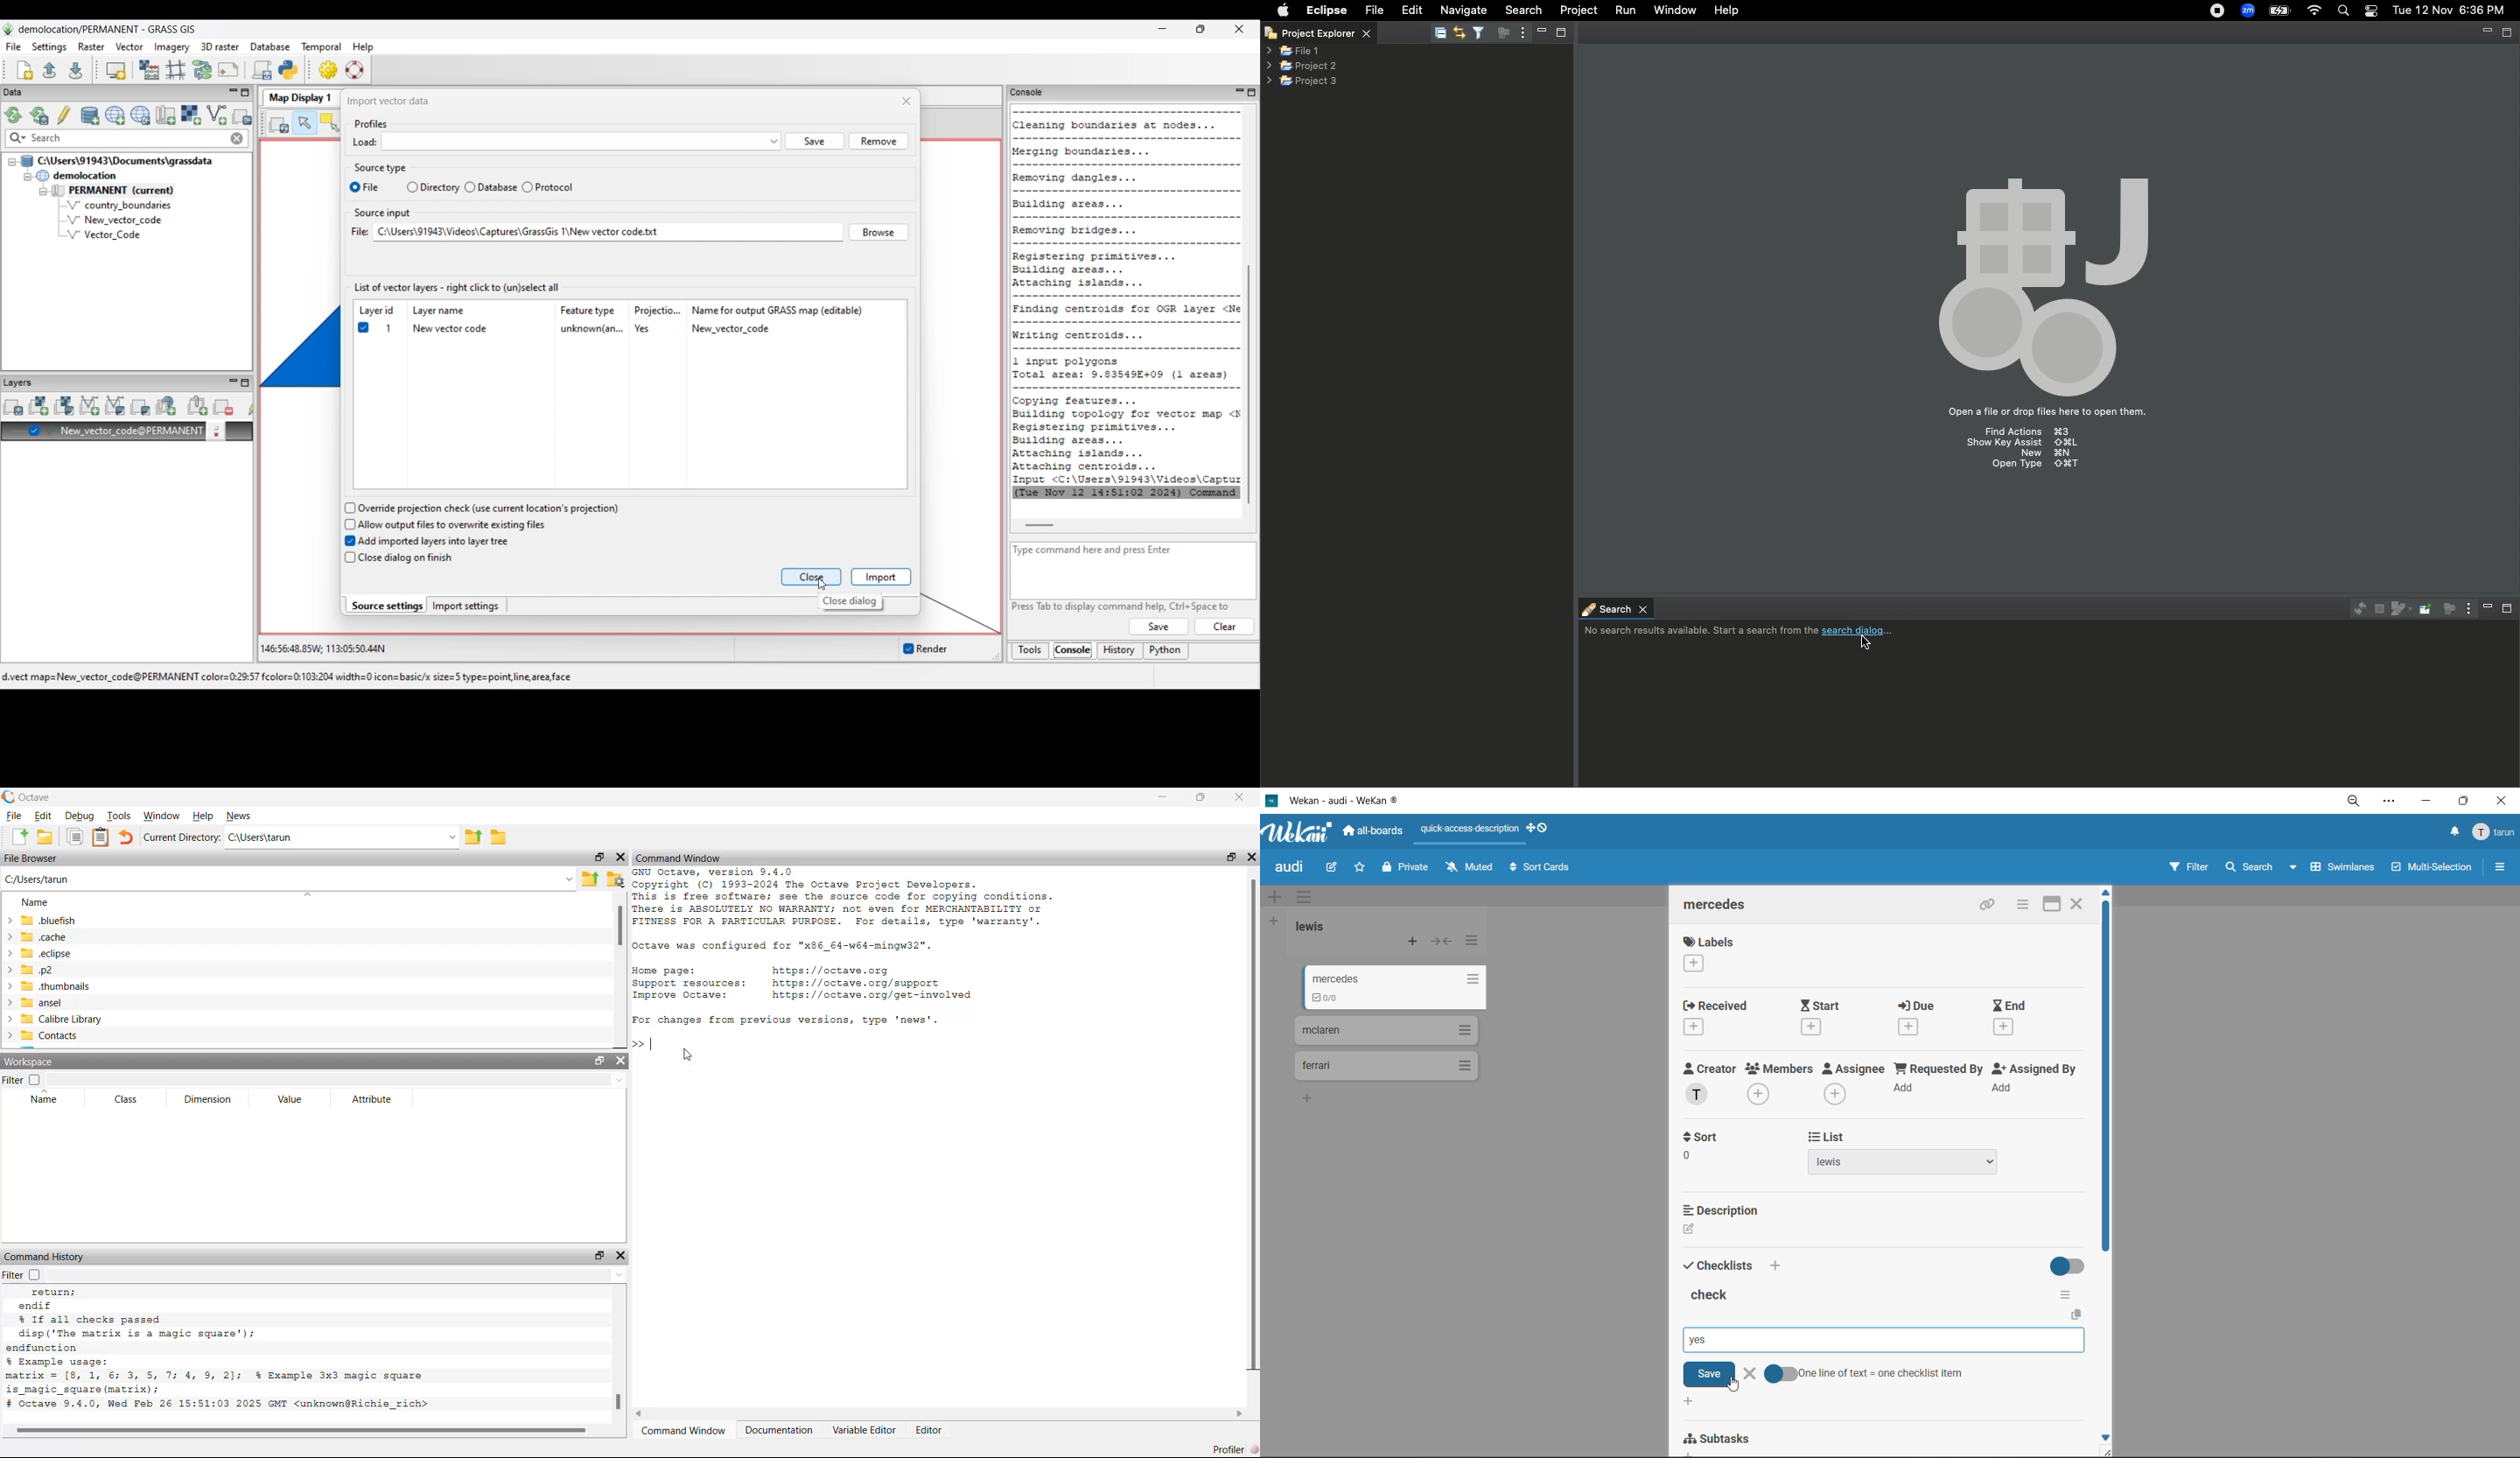 Image resolution: width=2520 pixels, height=1484 pixels. I want to click on delete, so click(1751, 1373).